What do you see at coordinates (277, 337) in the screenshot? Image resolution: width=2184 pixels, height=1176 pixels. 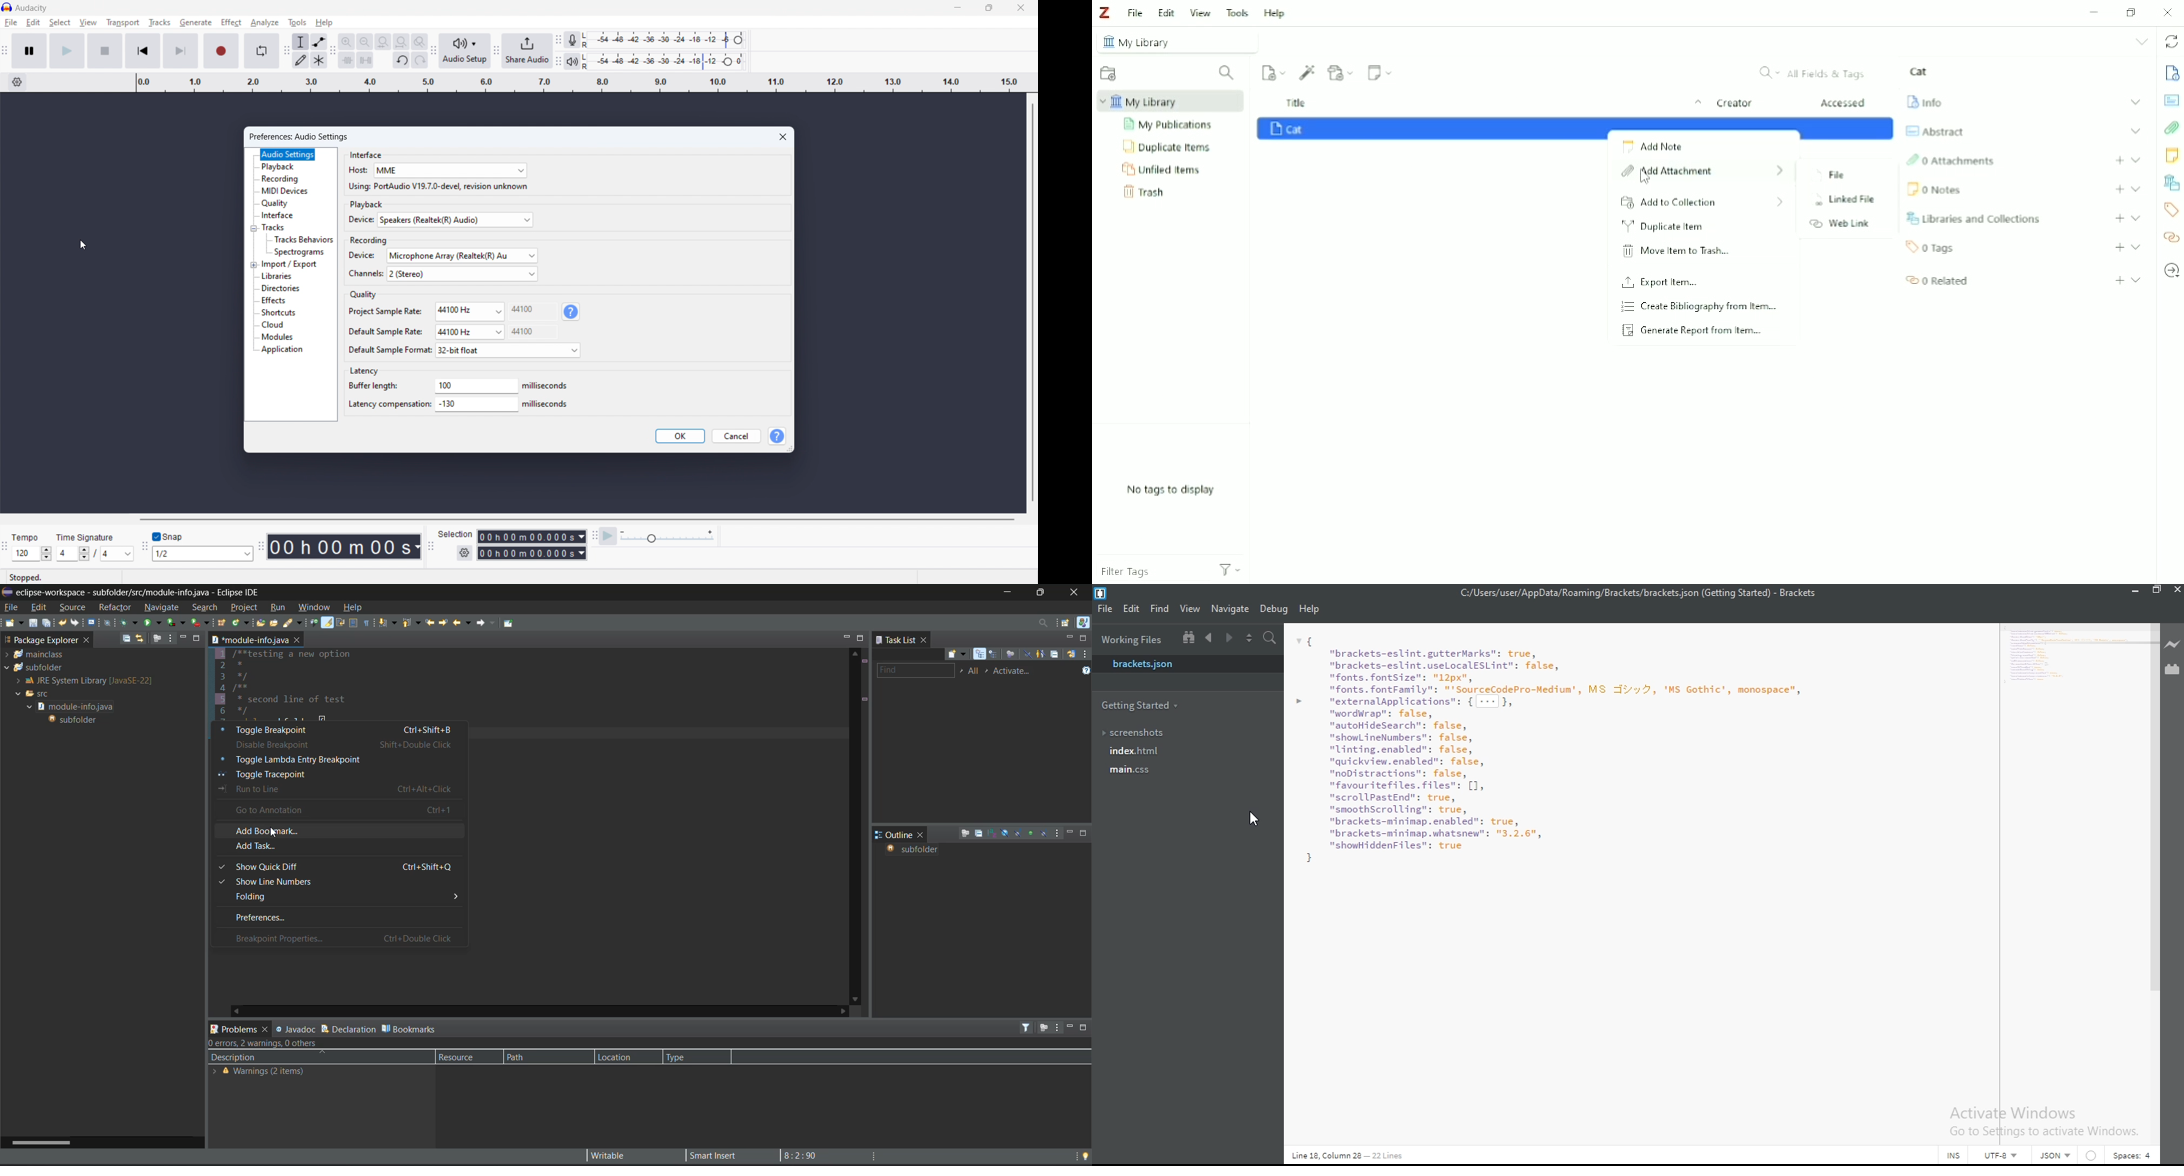 I see `modules` at bounding box center [277, 337].